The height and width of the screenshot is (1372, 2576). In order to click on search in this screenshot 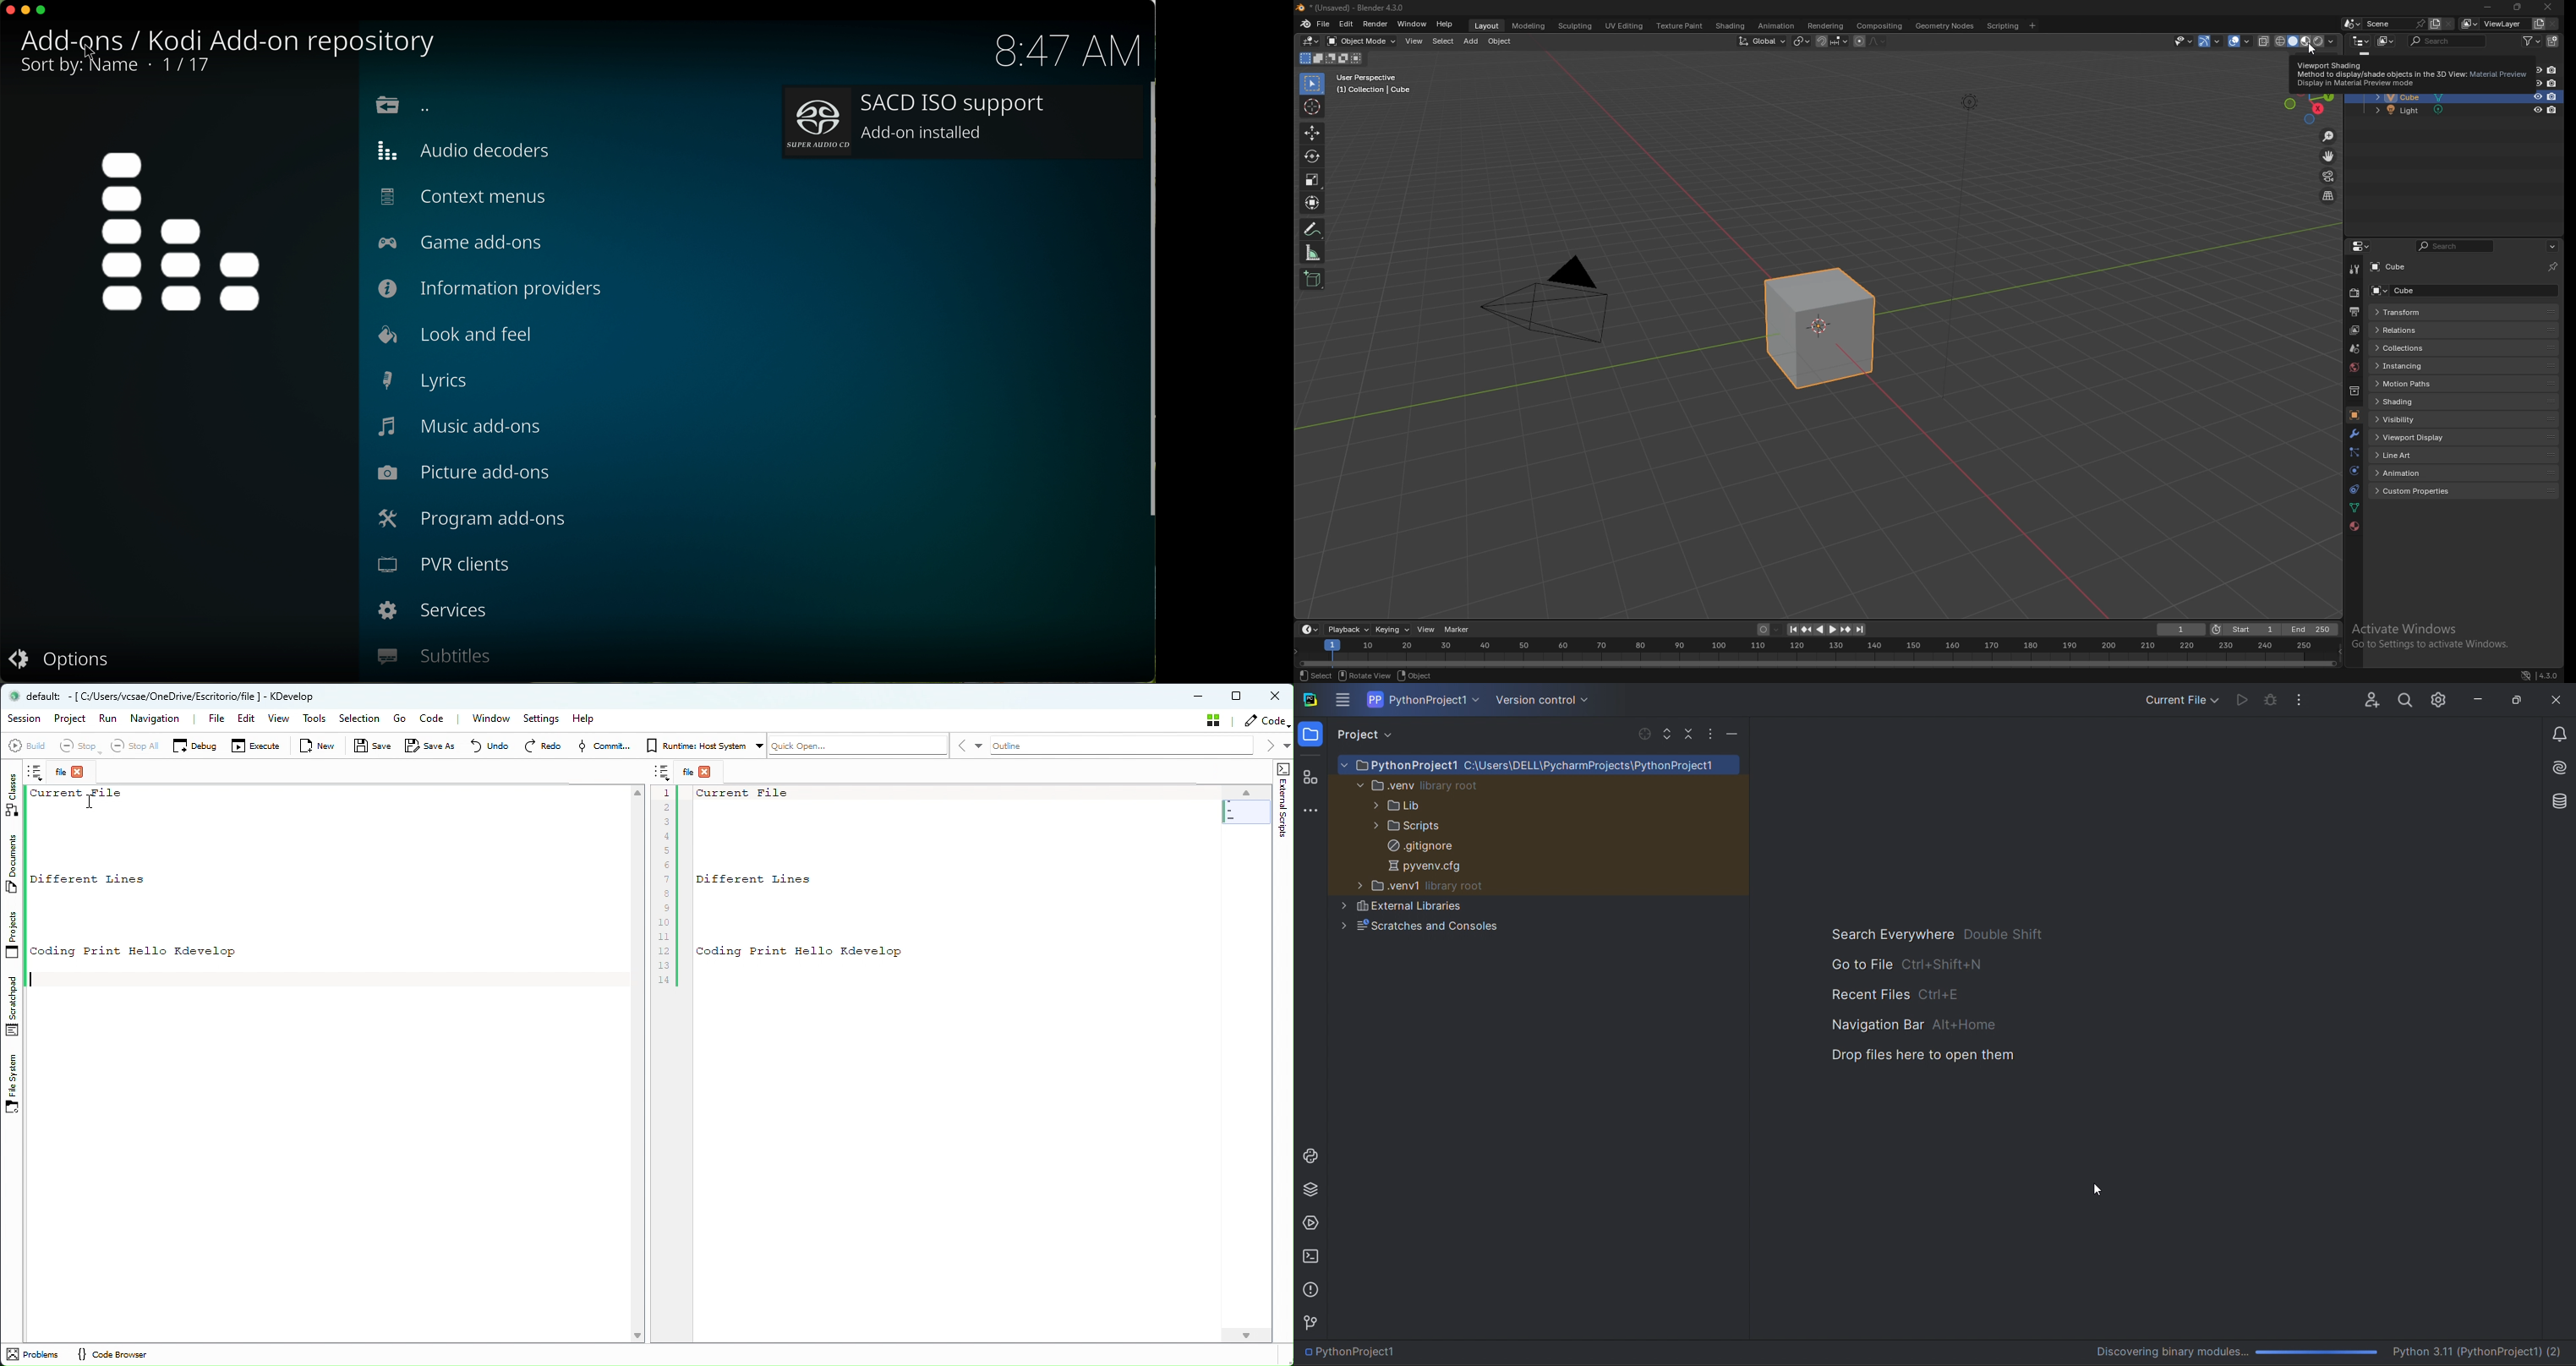, I will do `click(2456, 246)`.